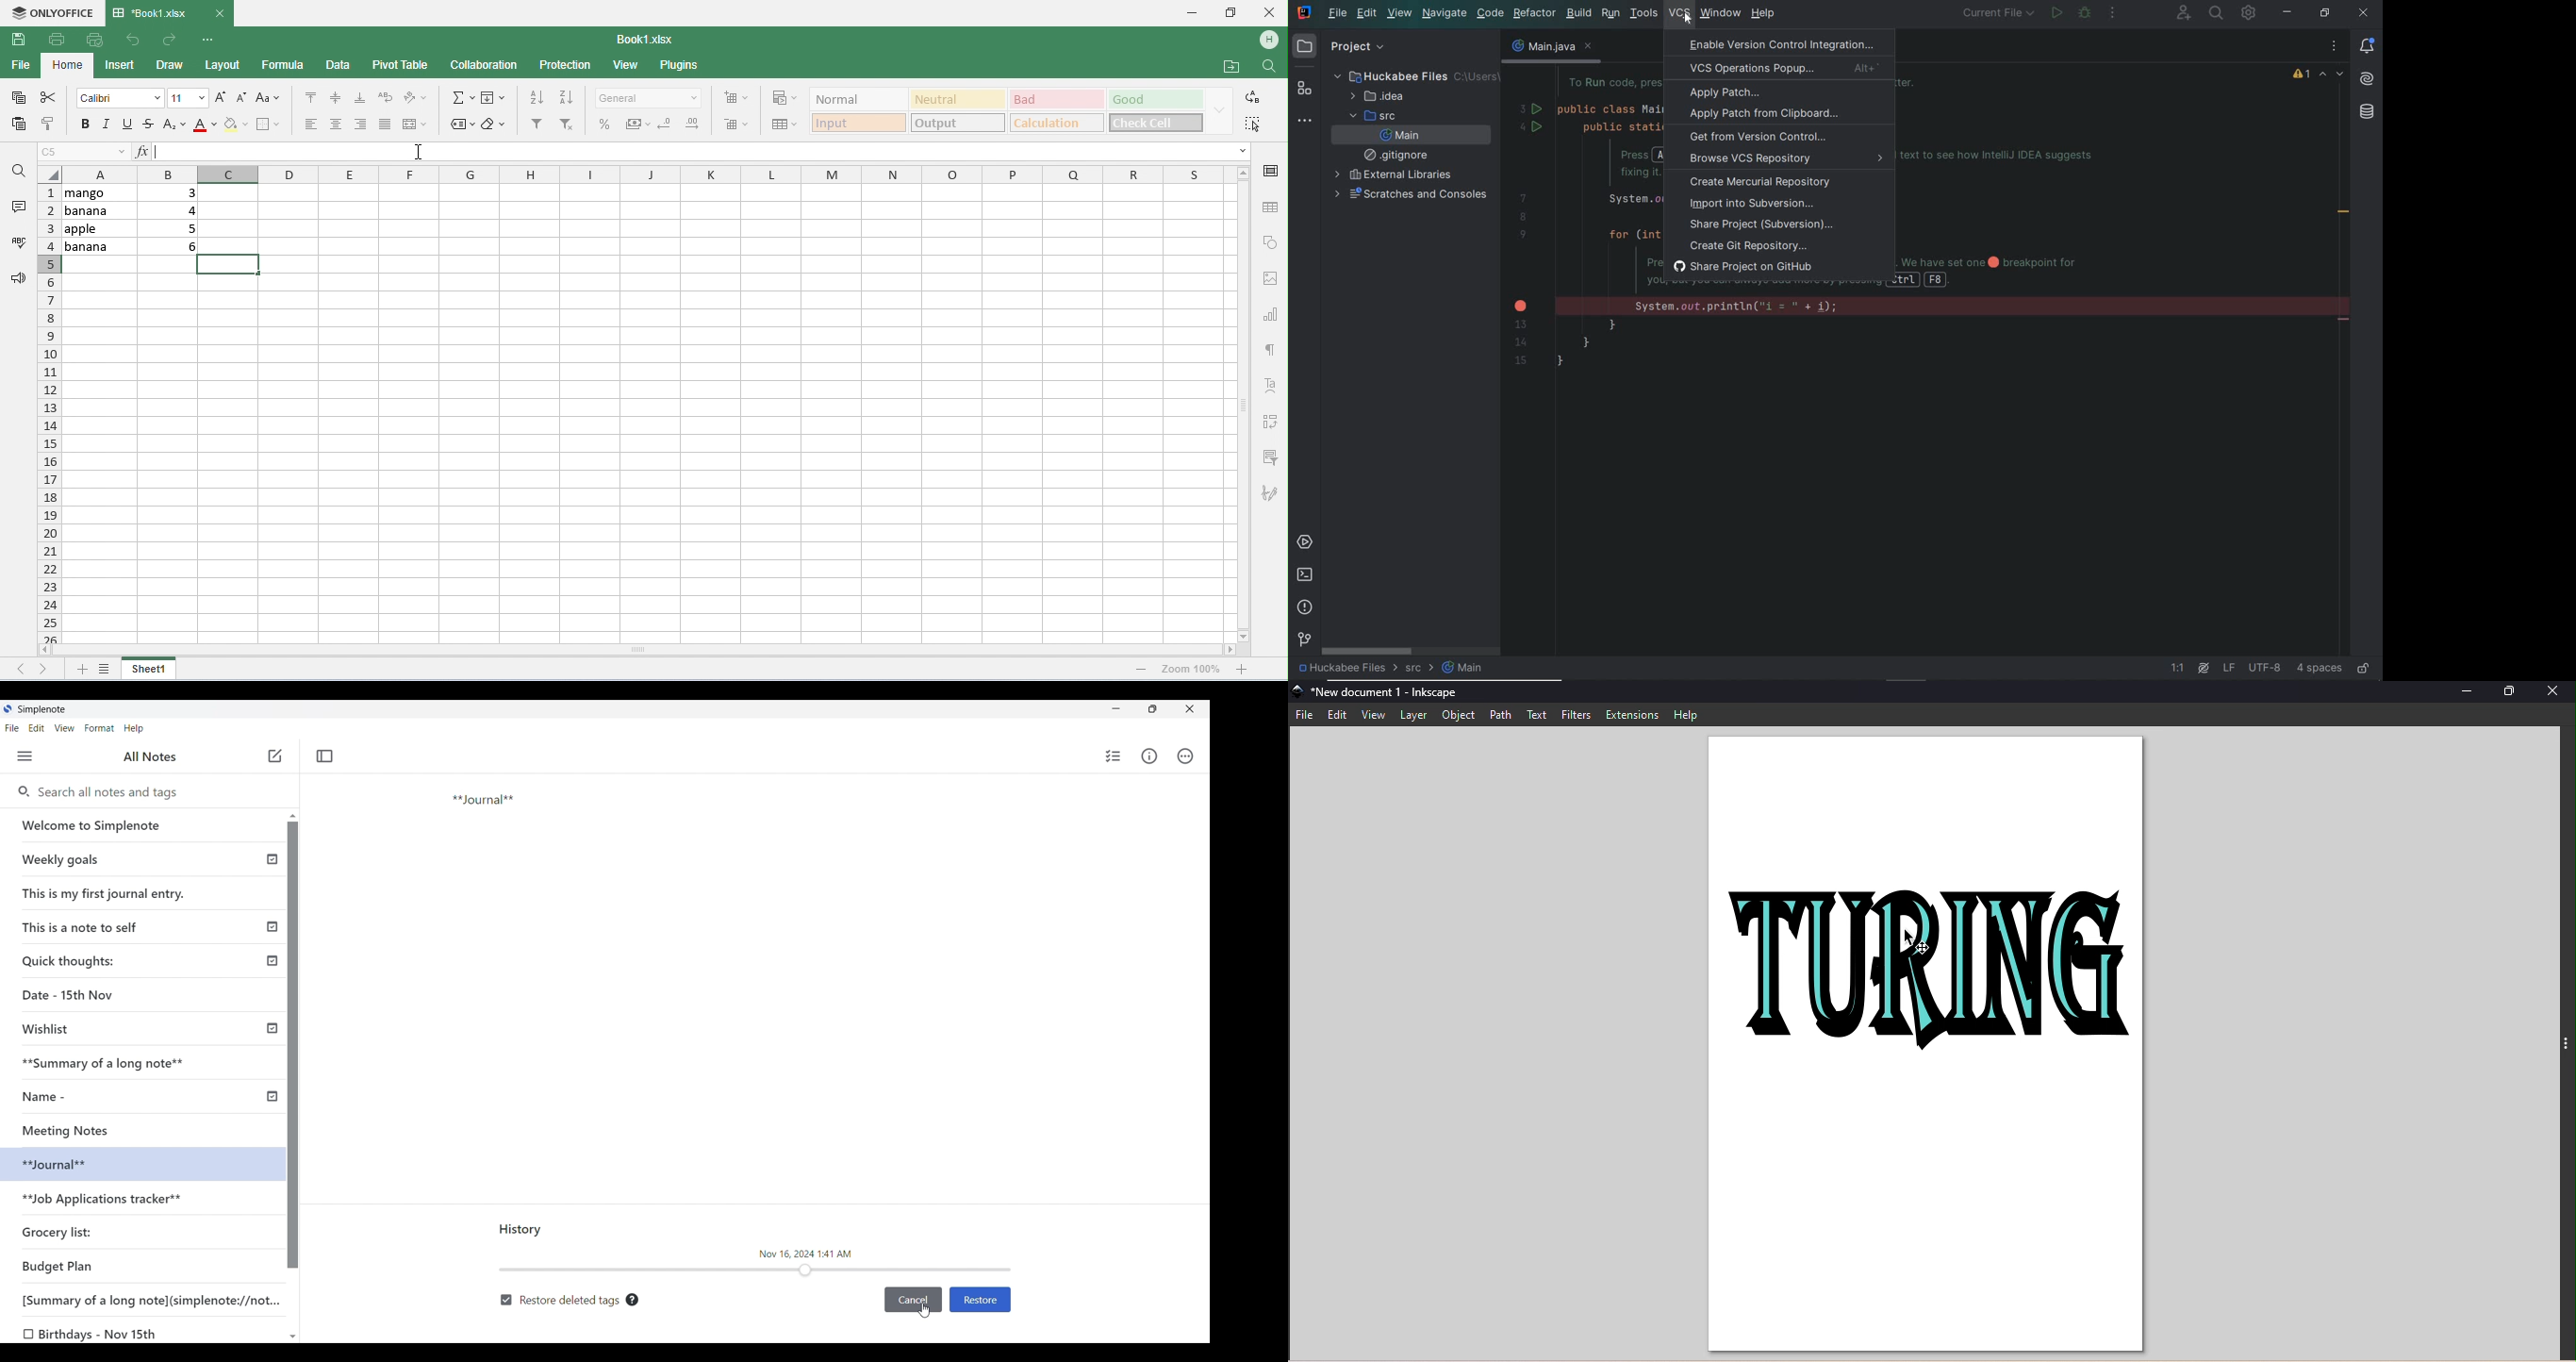  Describe the element at coordinates (633, 1300) in the screenshot. I see `Description of toggle next to it` at that location.